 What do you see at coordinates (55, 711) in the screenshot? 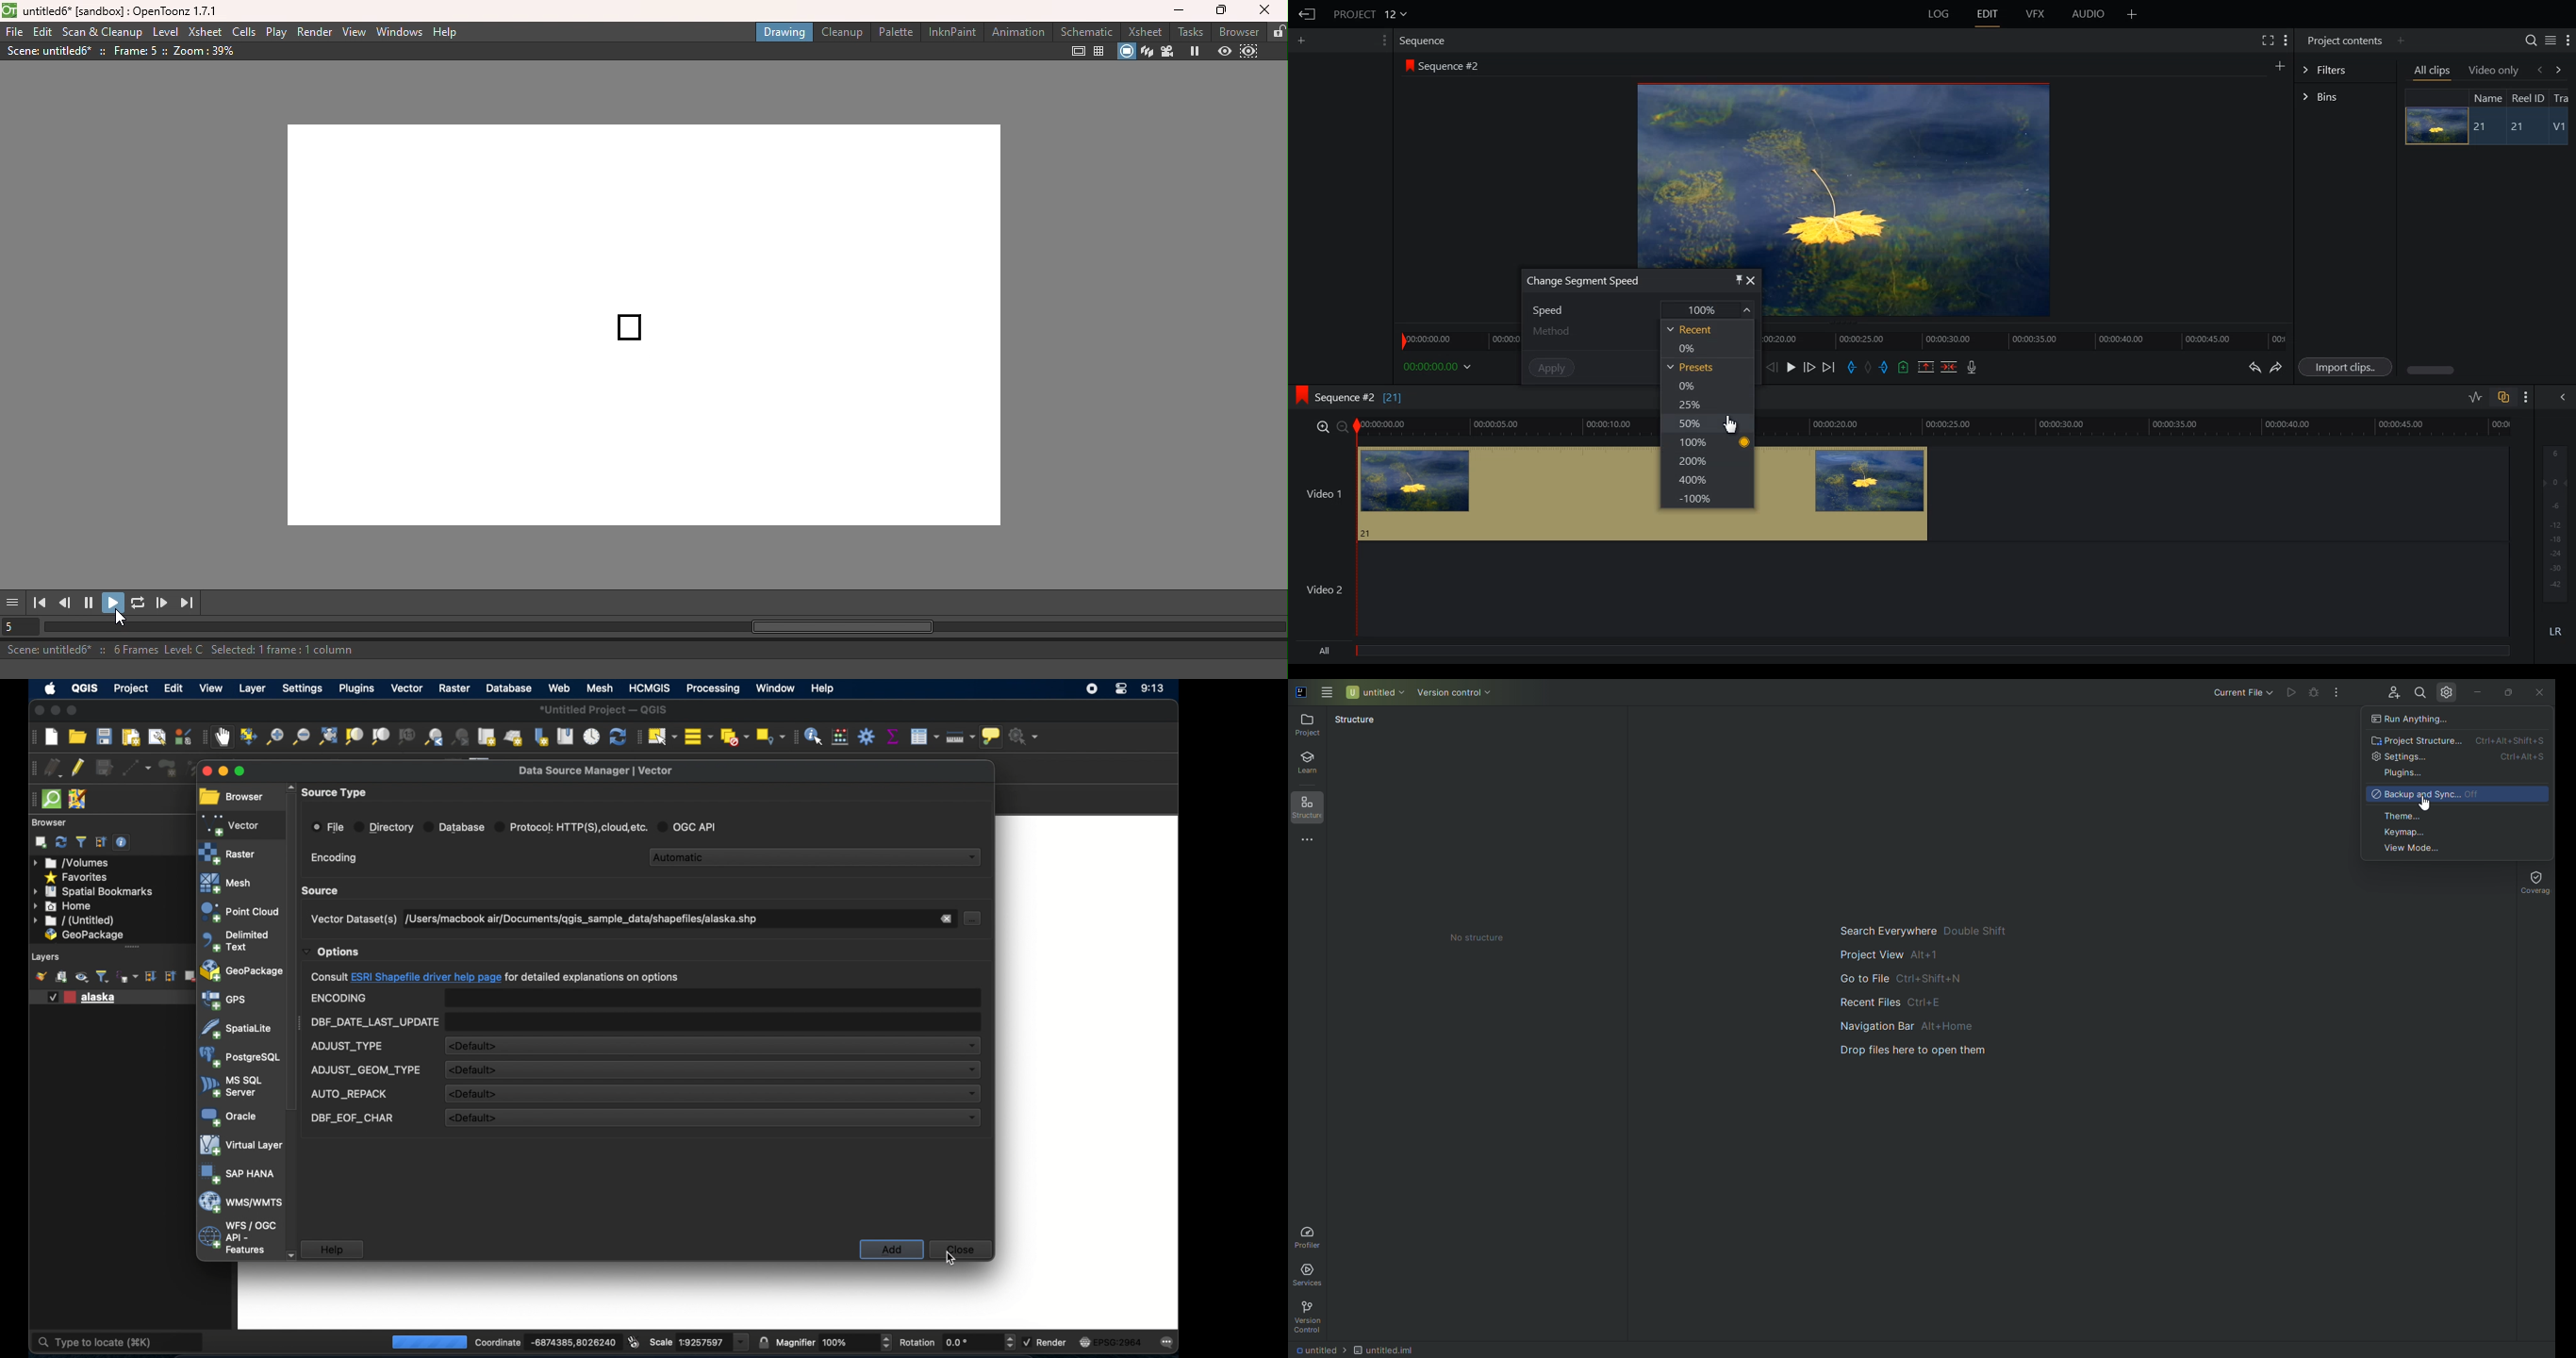
I see `minimize` at bounding box center [55, 711].